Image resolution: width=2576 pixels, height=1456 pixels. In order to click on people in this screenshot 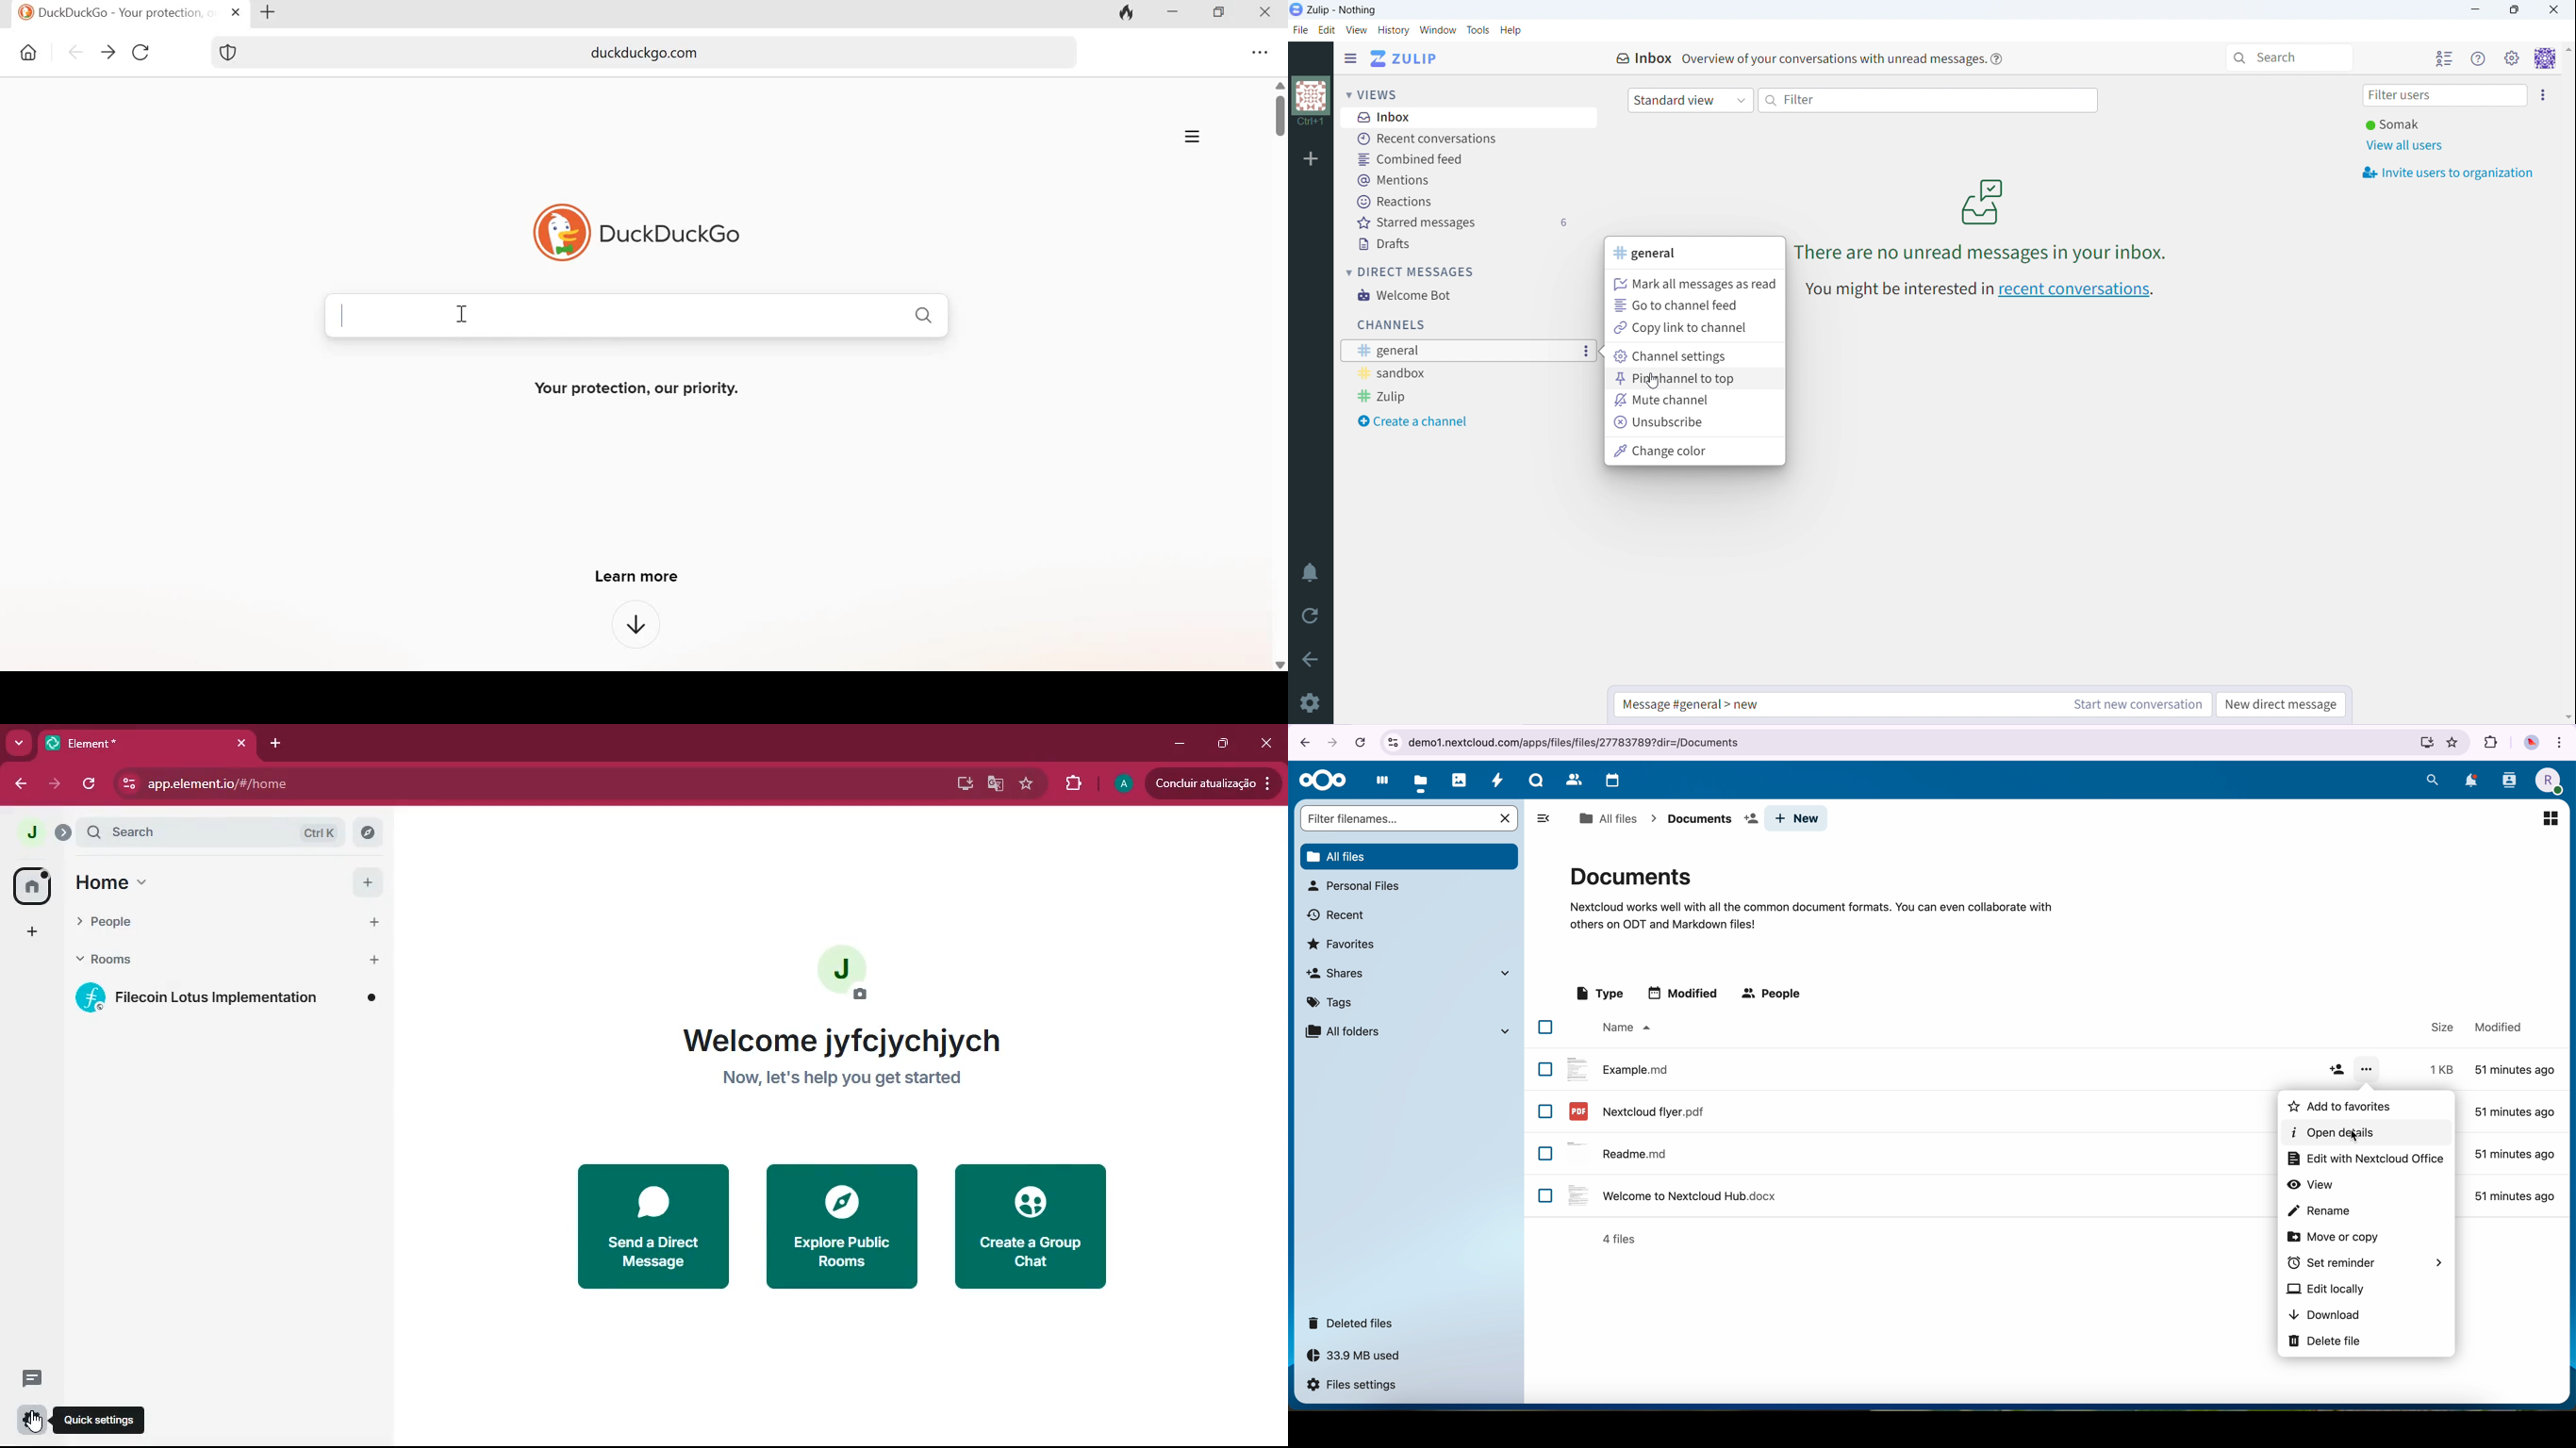, I will do `click(1773, 995)`.